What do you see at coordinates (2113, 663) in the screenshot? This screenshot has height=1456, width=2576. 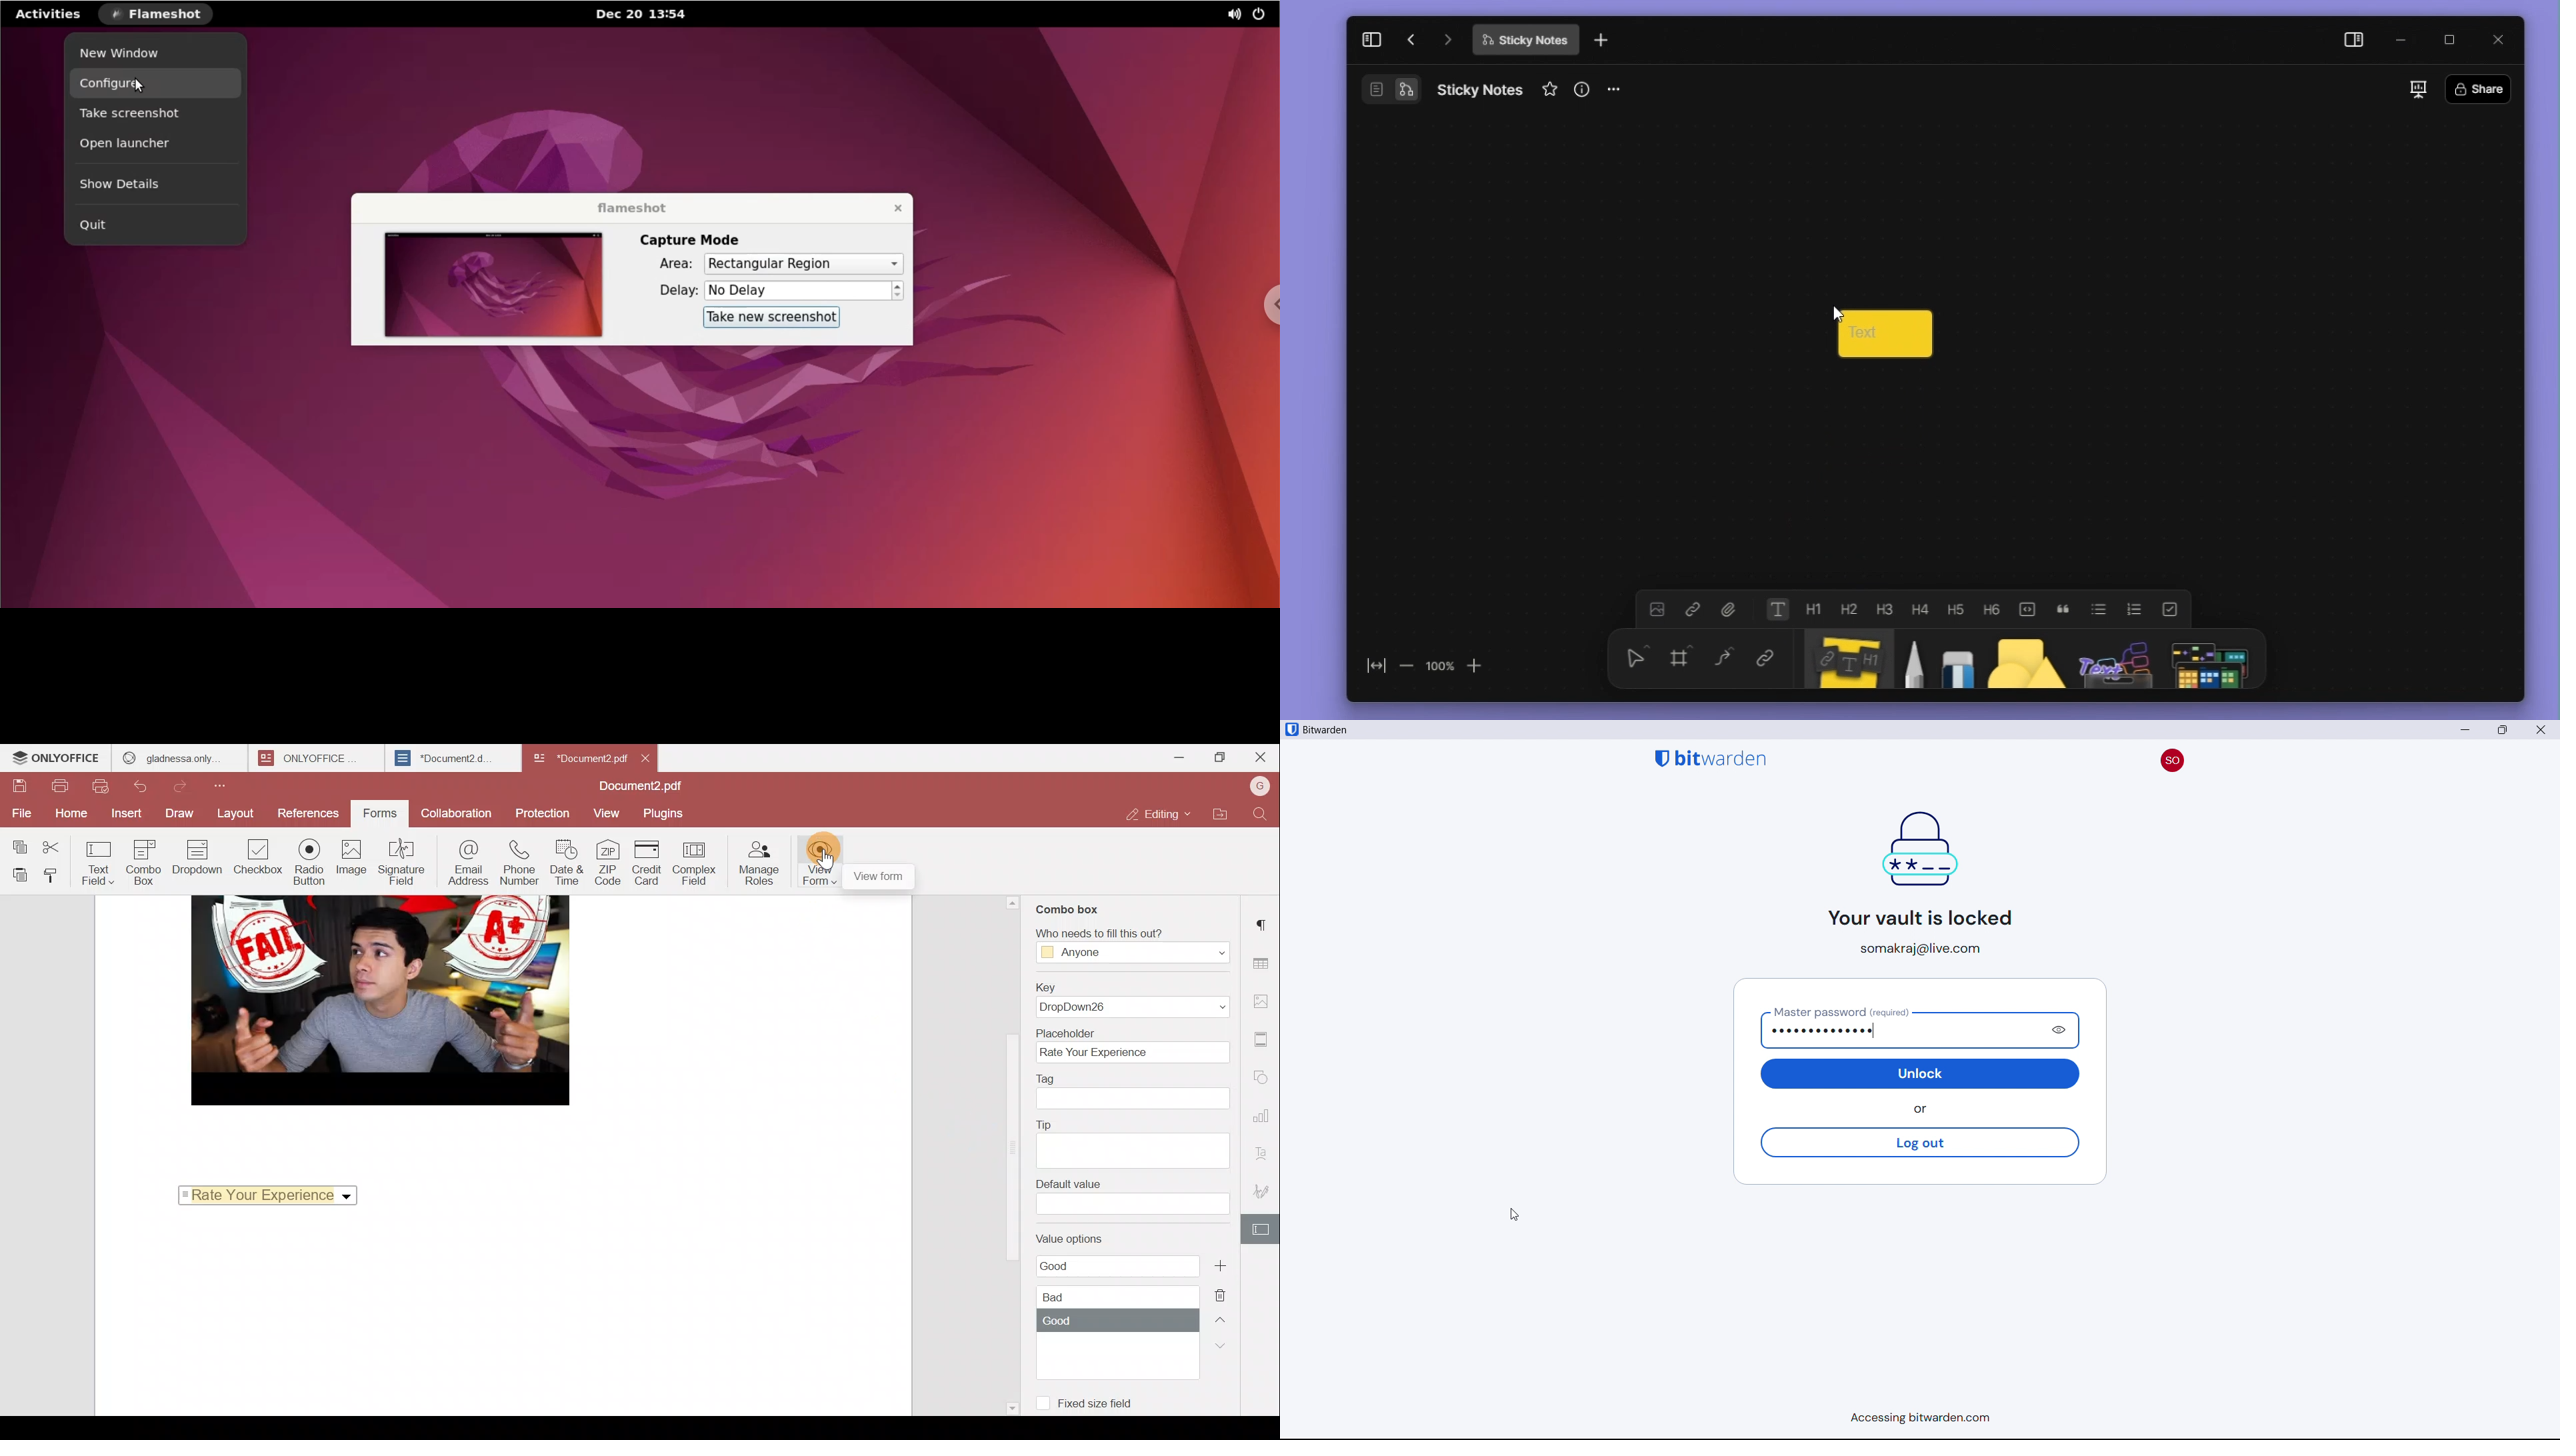 I see `Assets Panel Icon` at bounding box center [2113, 663].